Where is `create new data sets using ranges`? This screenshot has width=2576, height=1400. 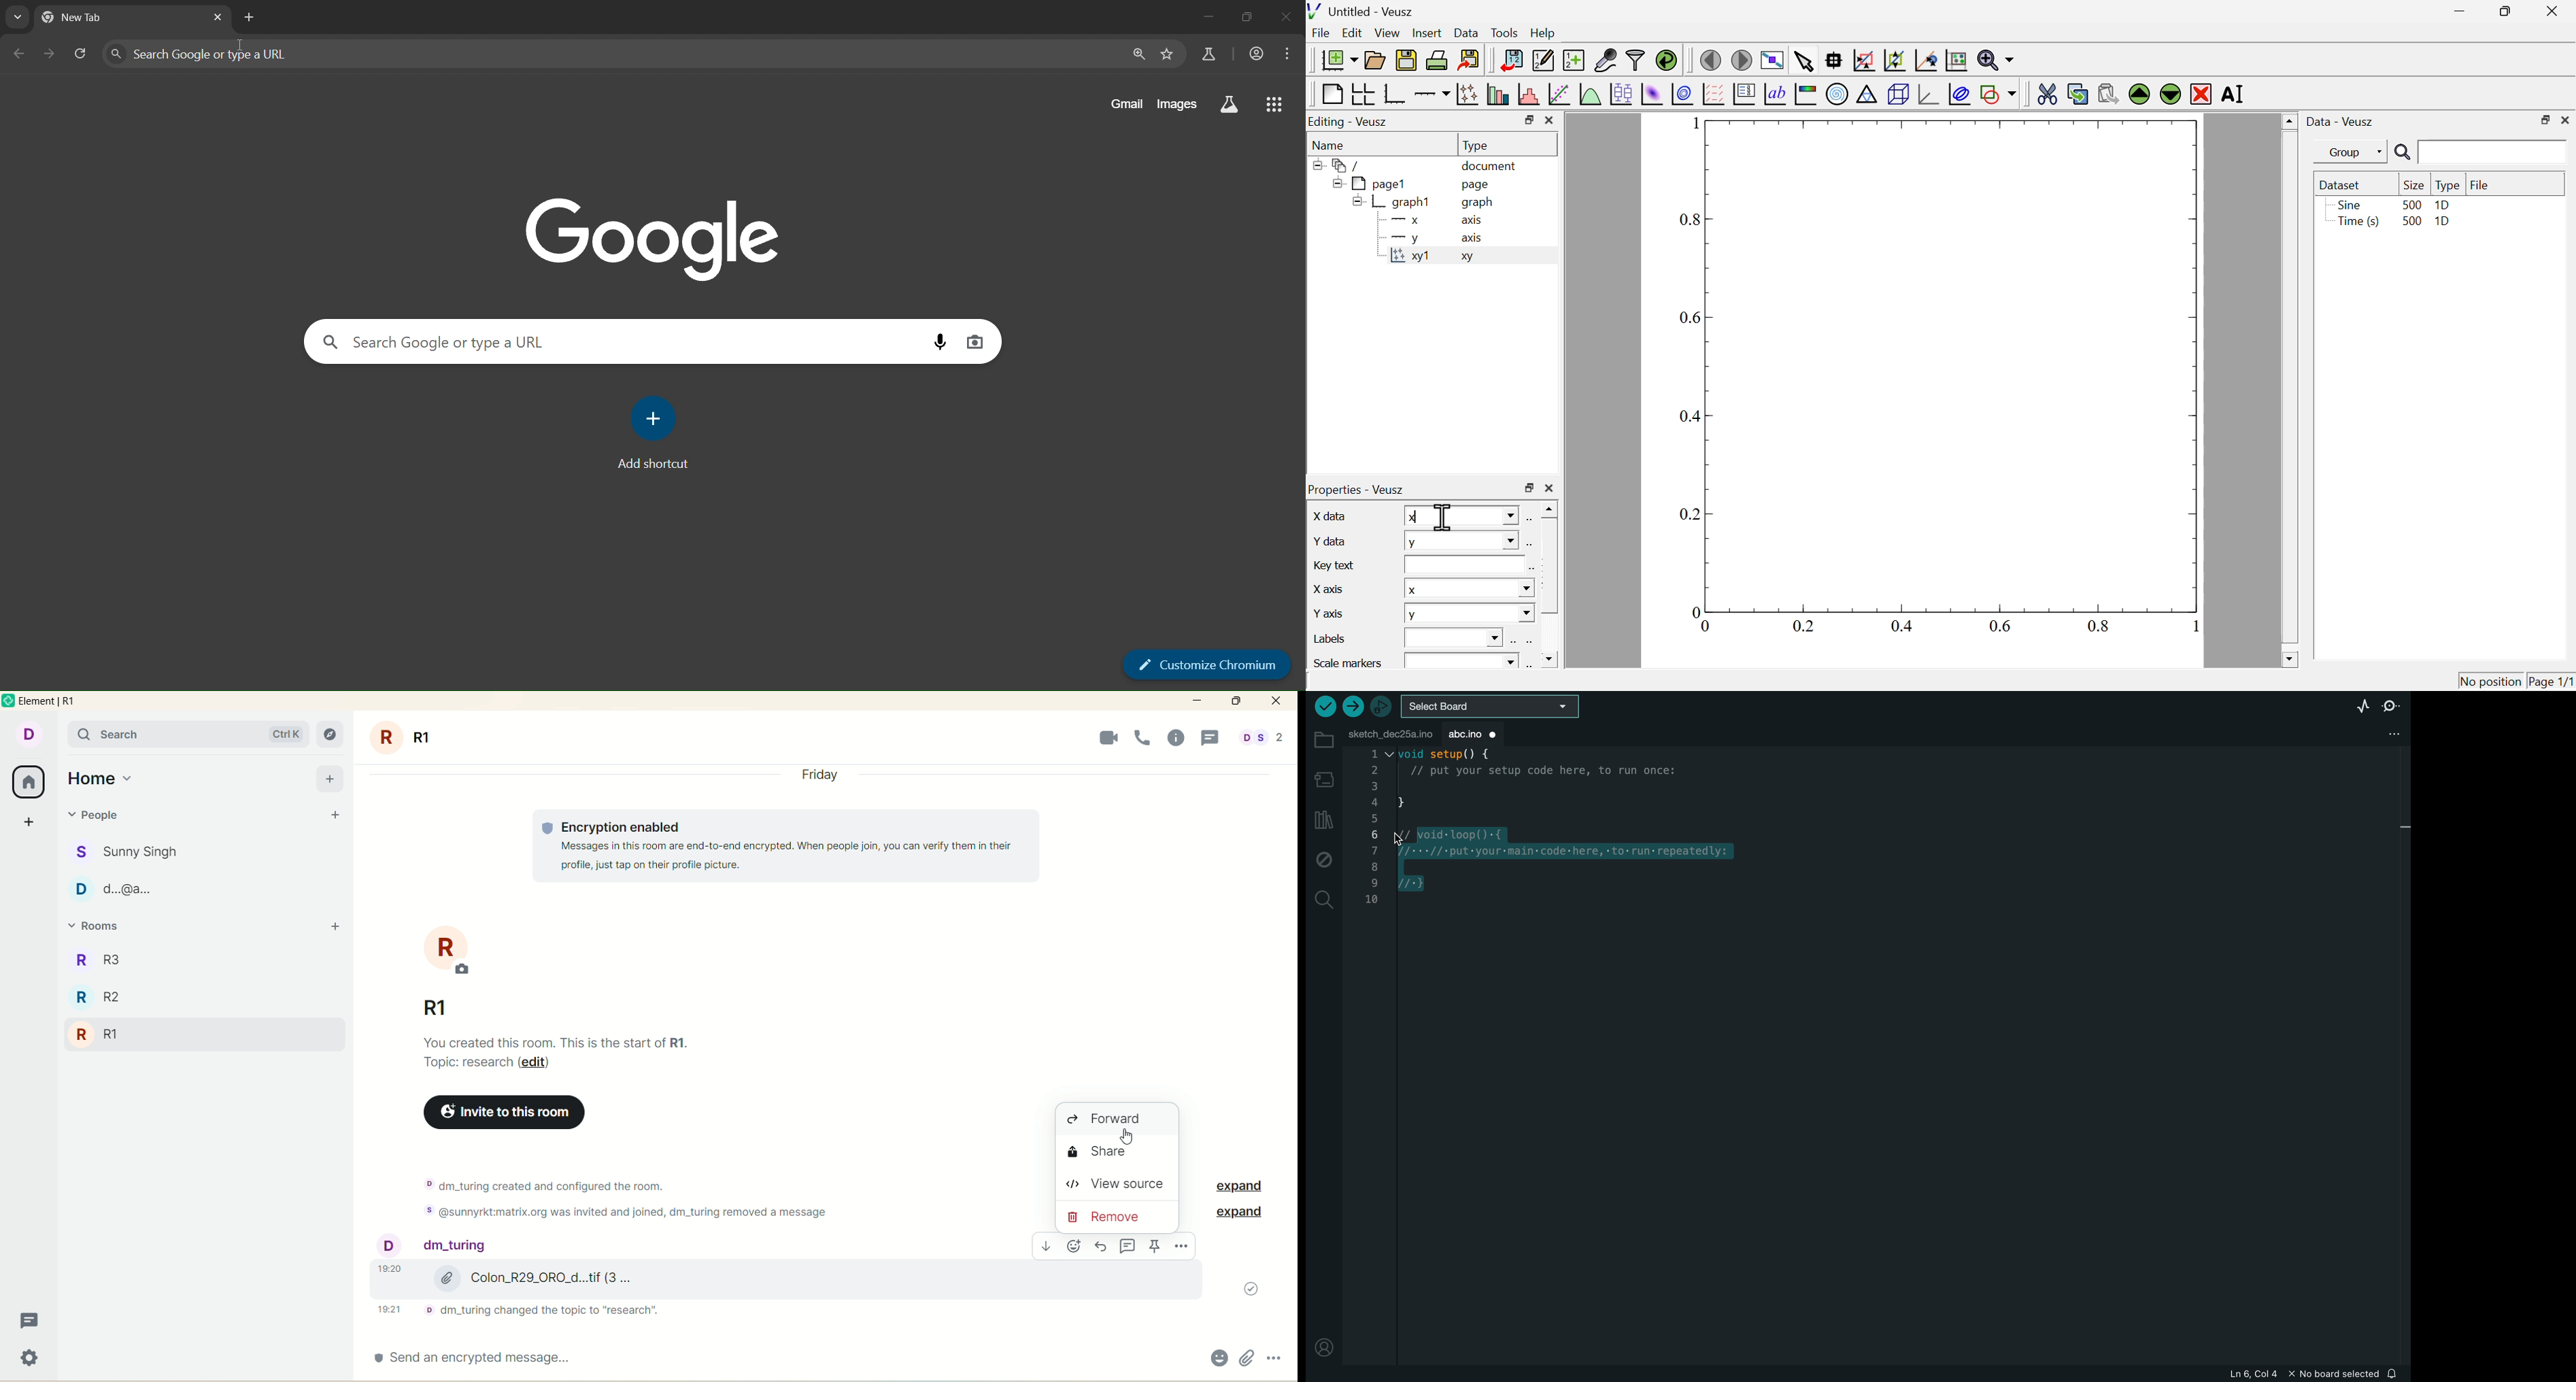
create new data sets using ranges is located at coordinates (1574, 59).